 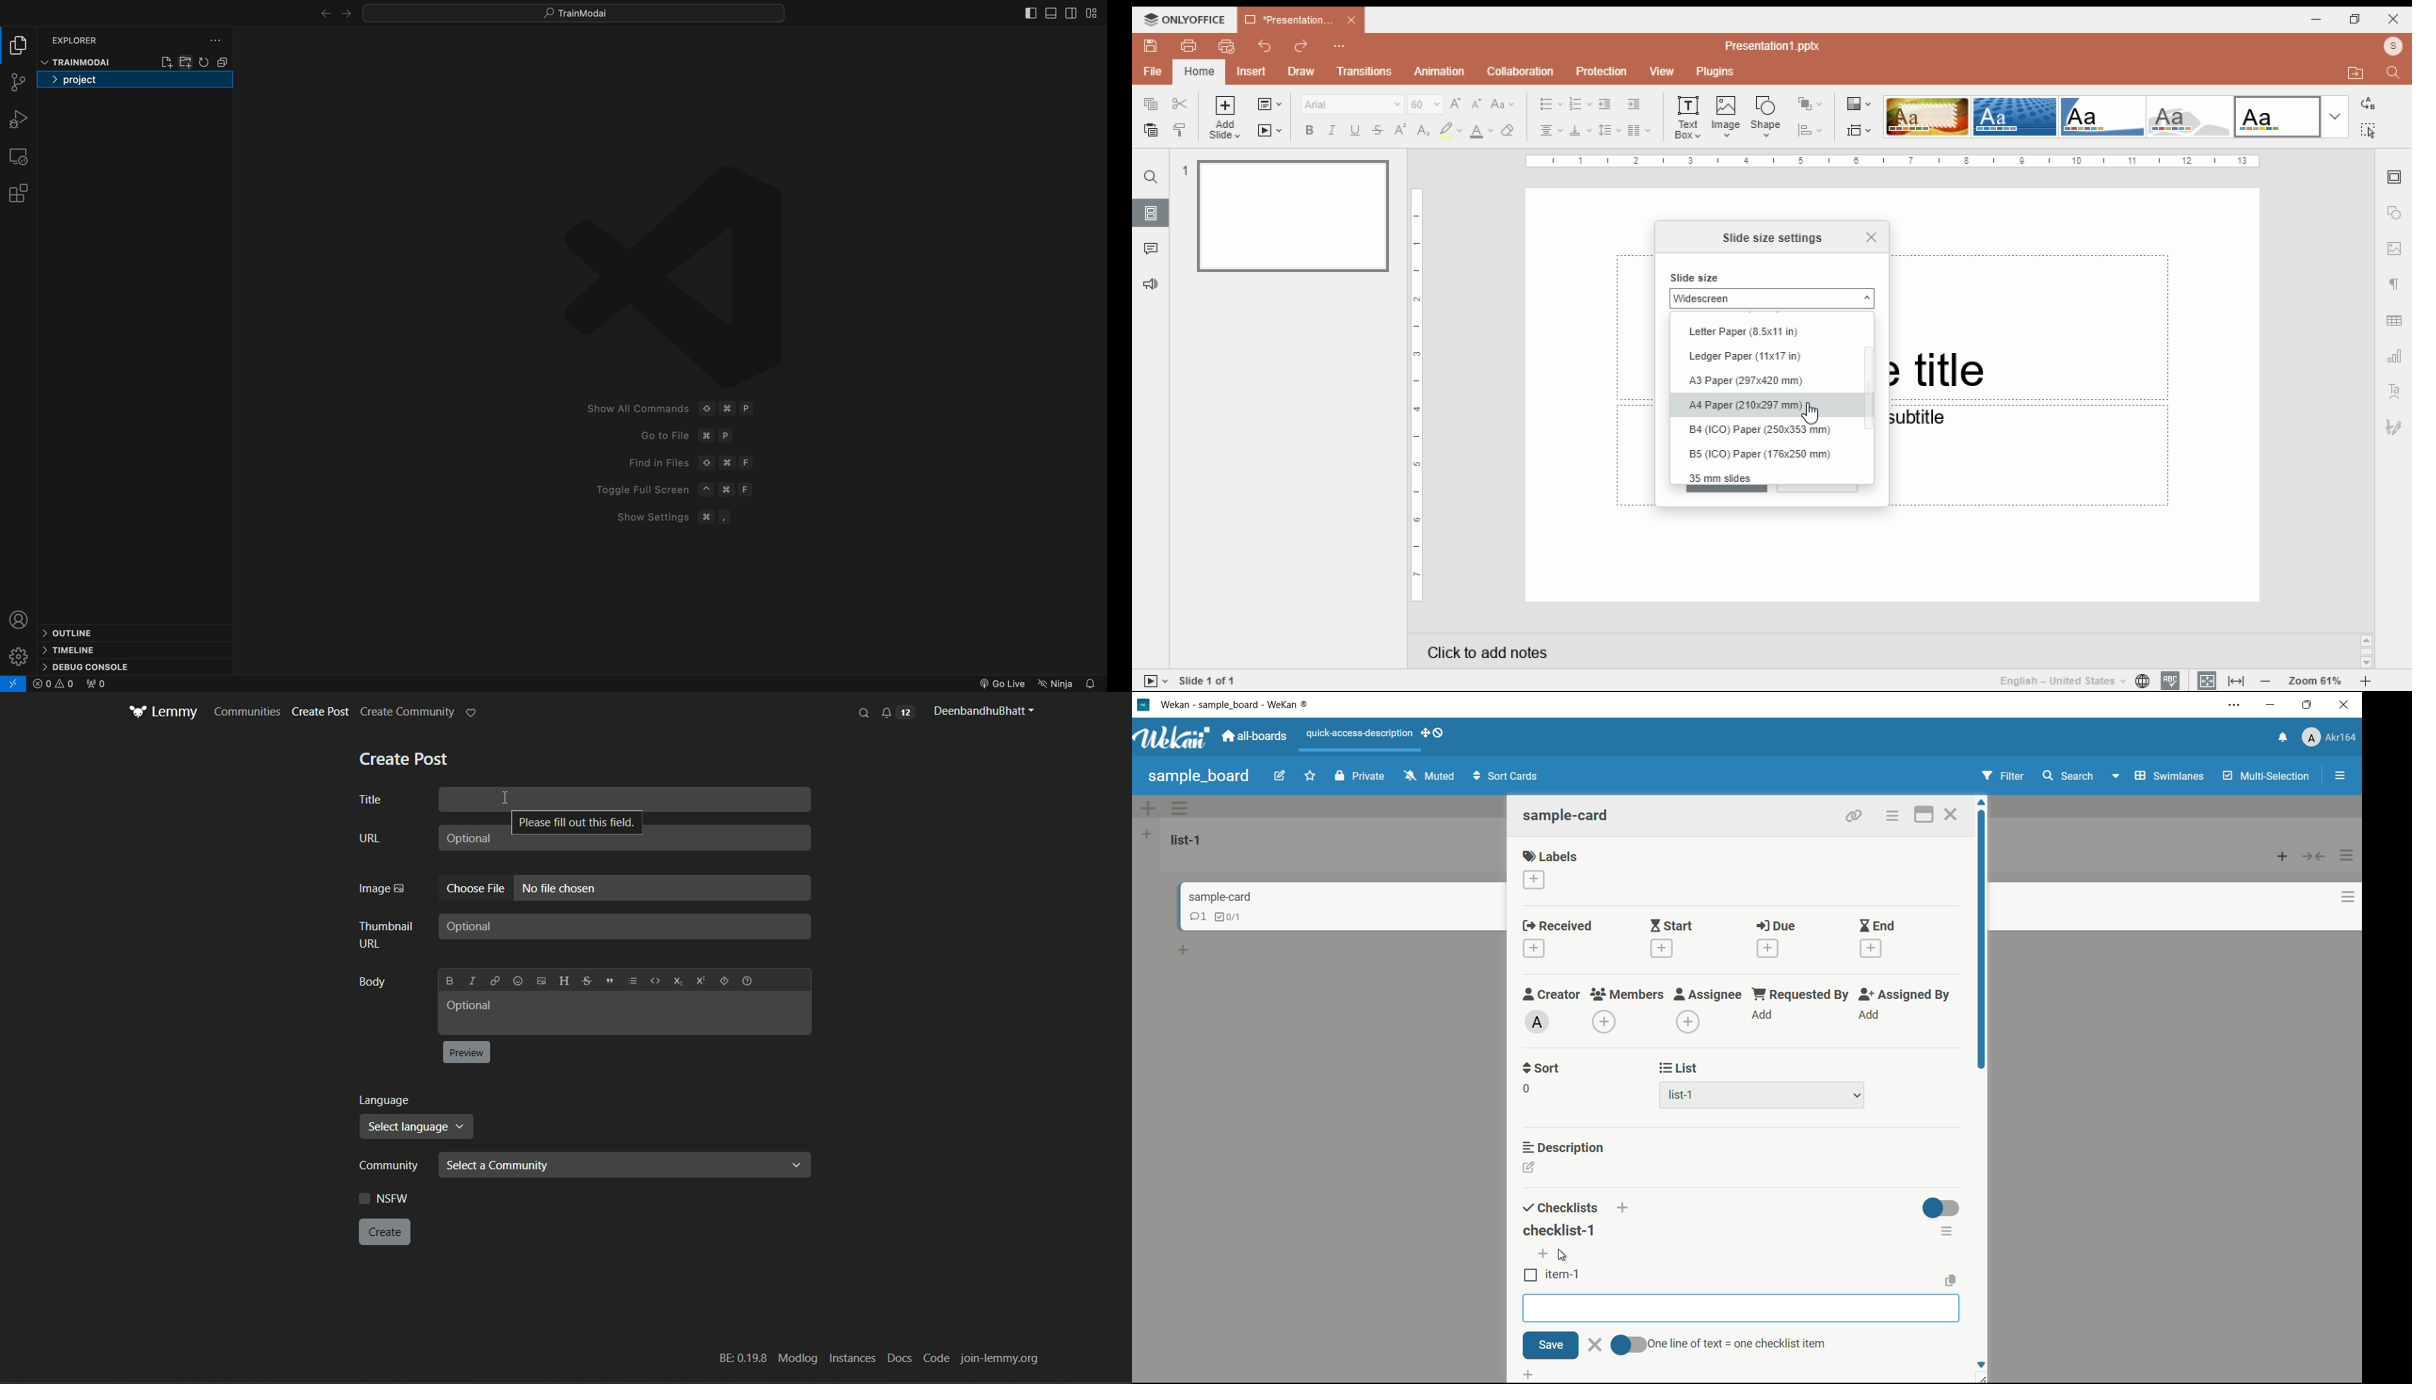 What do you see at coordinates (2397, 428) in the screenshot?
I see `` at bounding box center [2397, 428].